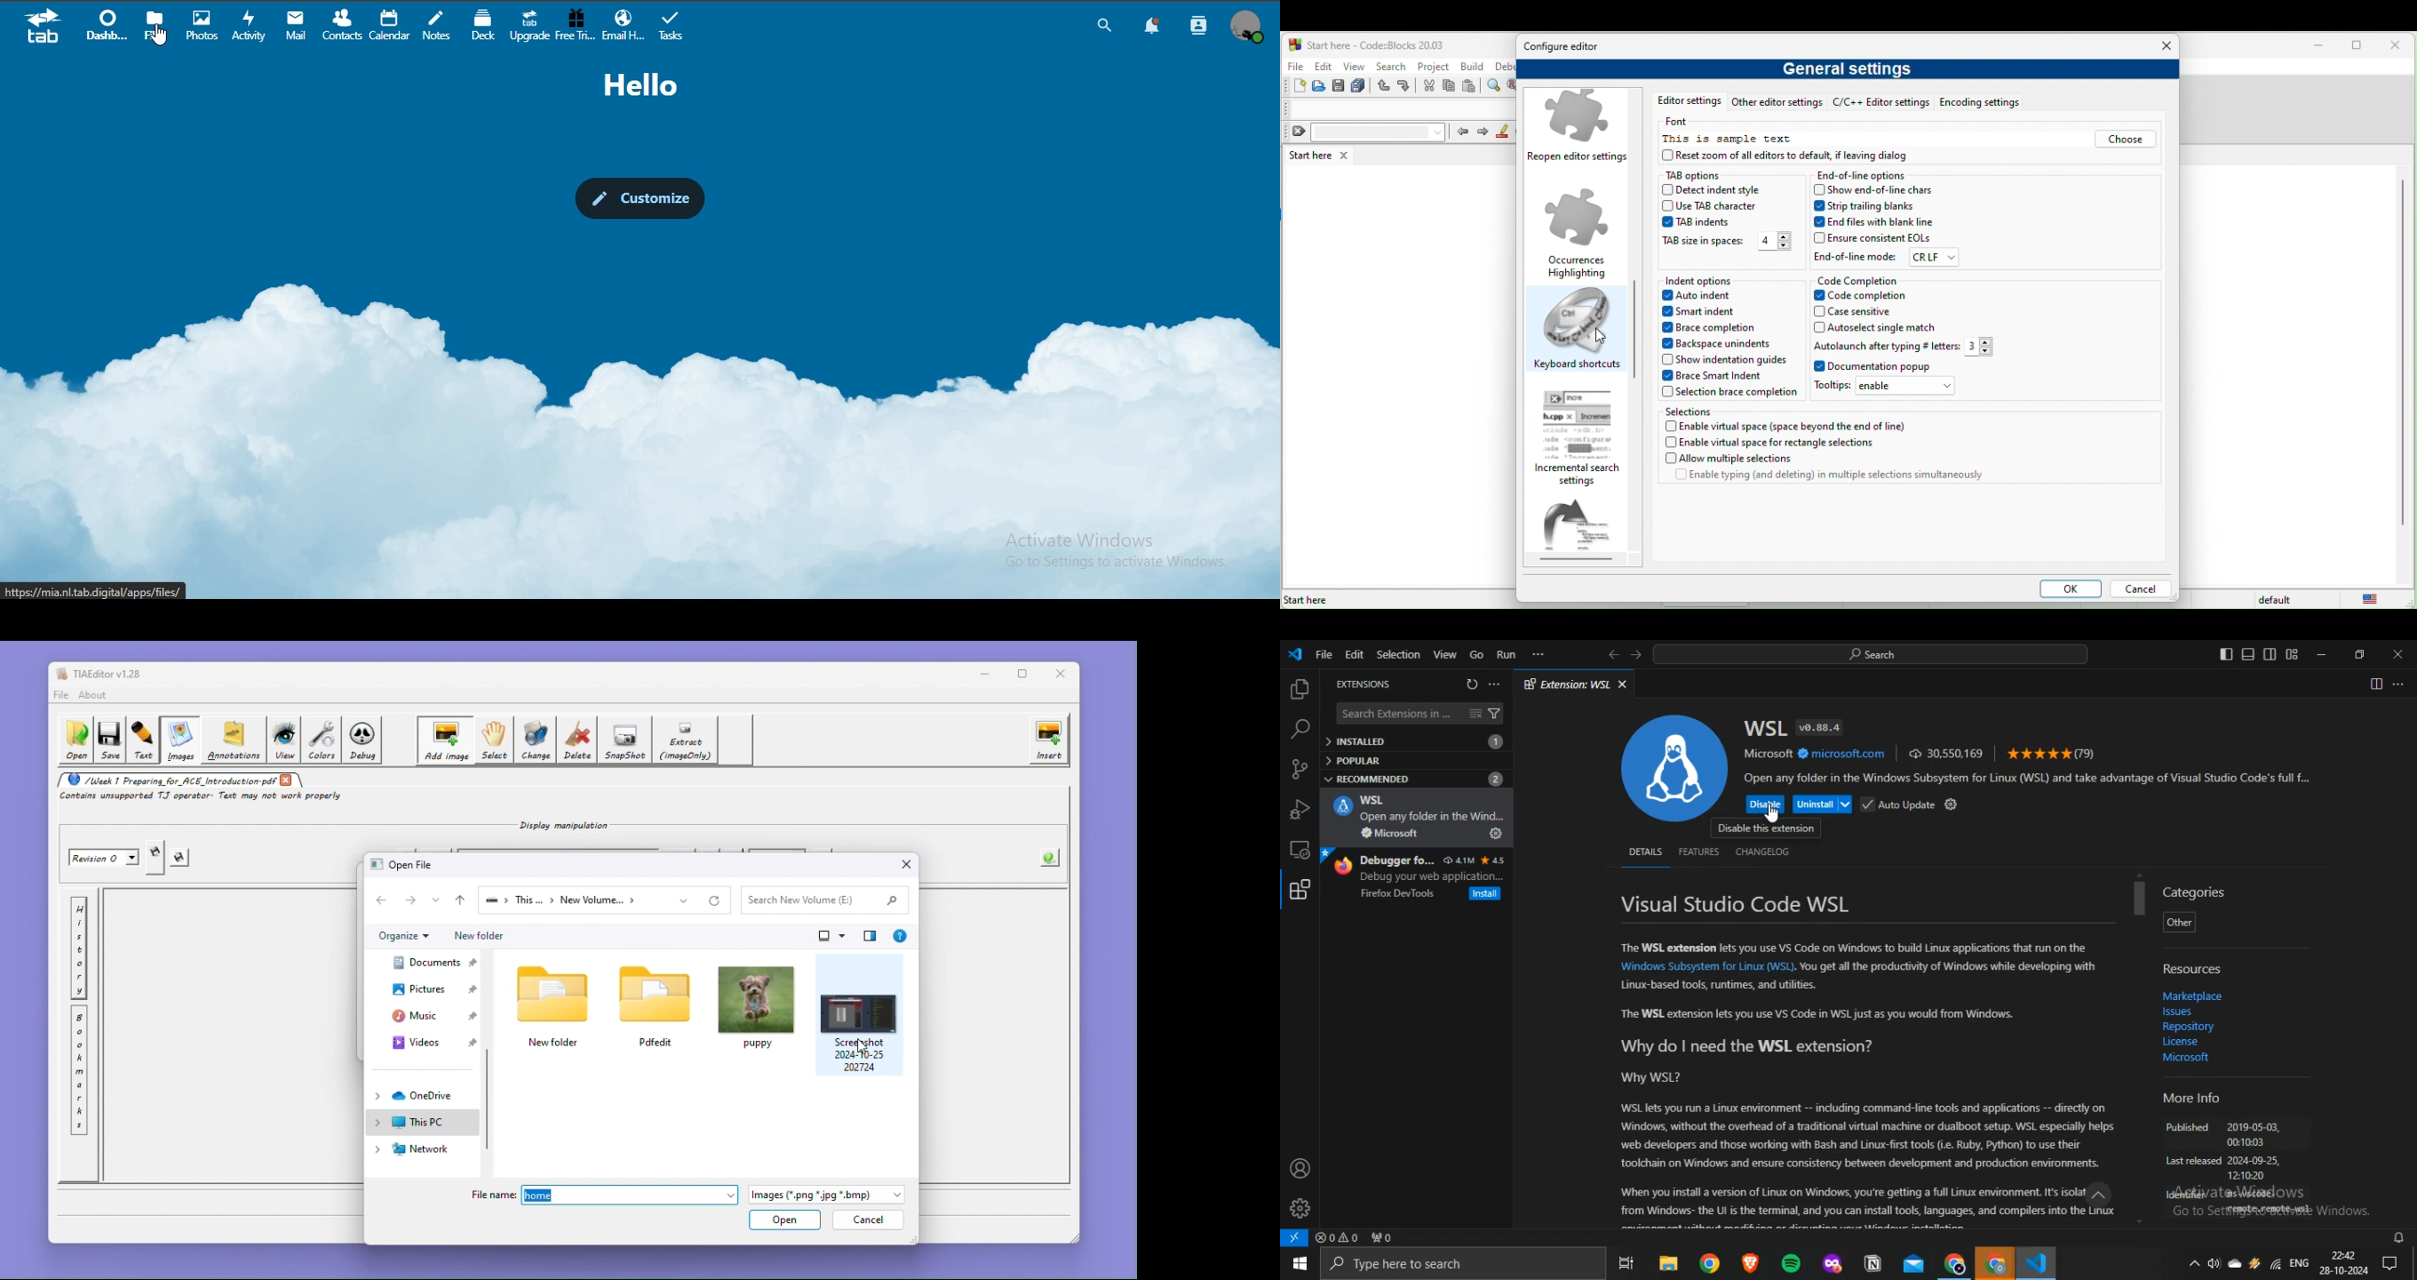 This screenshot has height=1288, width=2436. Describe the element at coordinates (1843, 754) in the screenshot. I see `microsoft.com` at that location.